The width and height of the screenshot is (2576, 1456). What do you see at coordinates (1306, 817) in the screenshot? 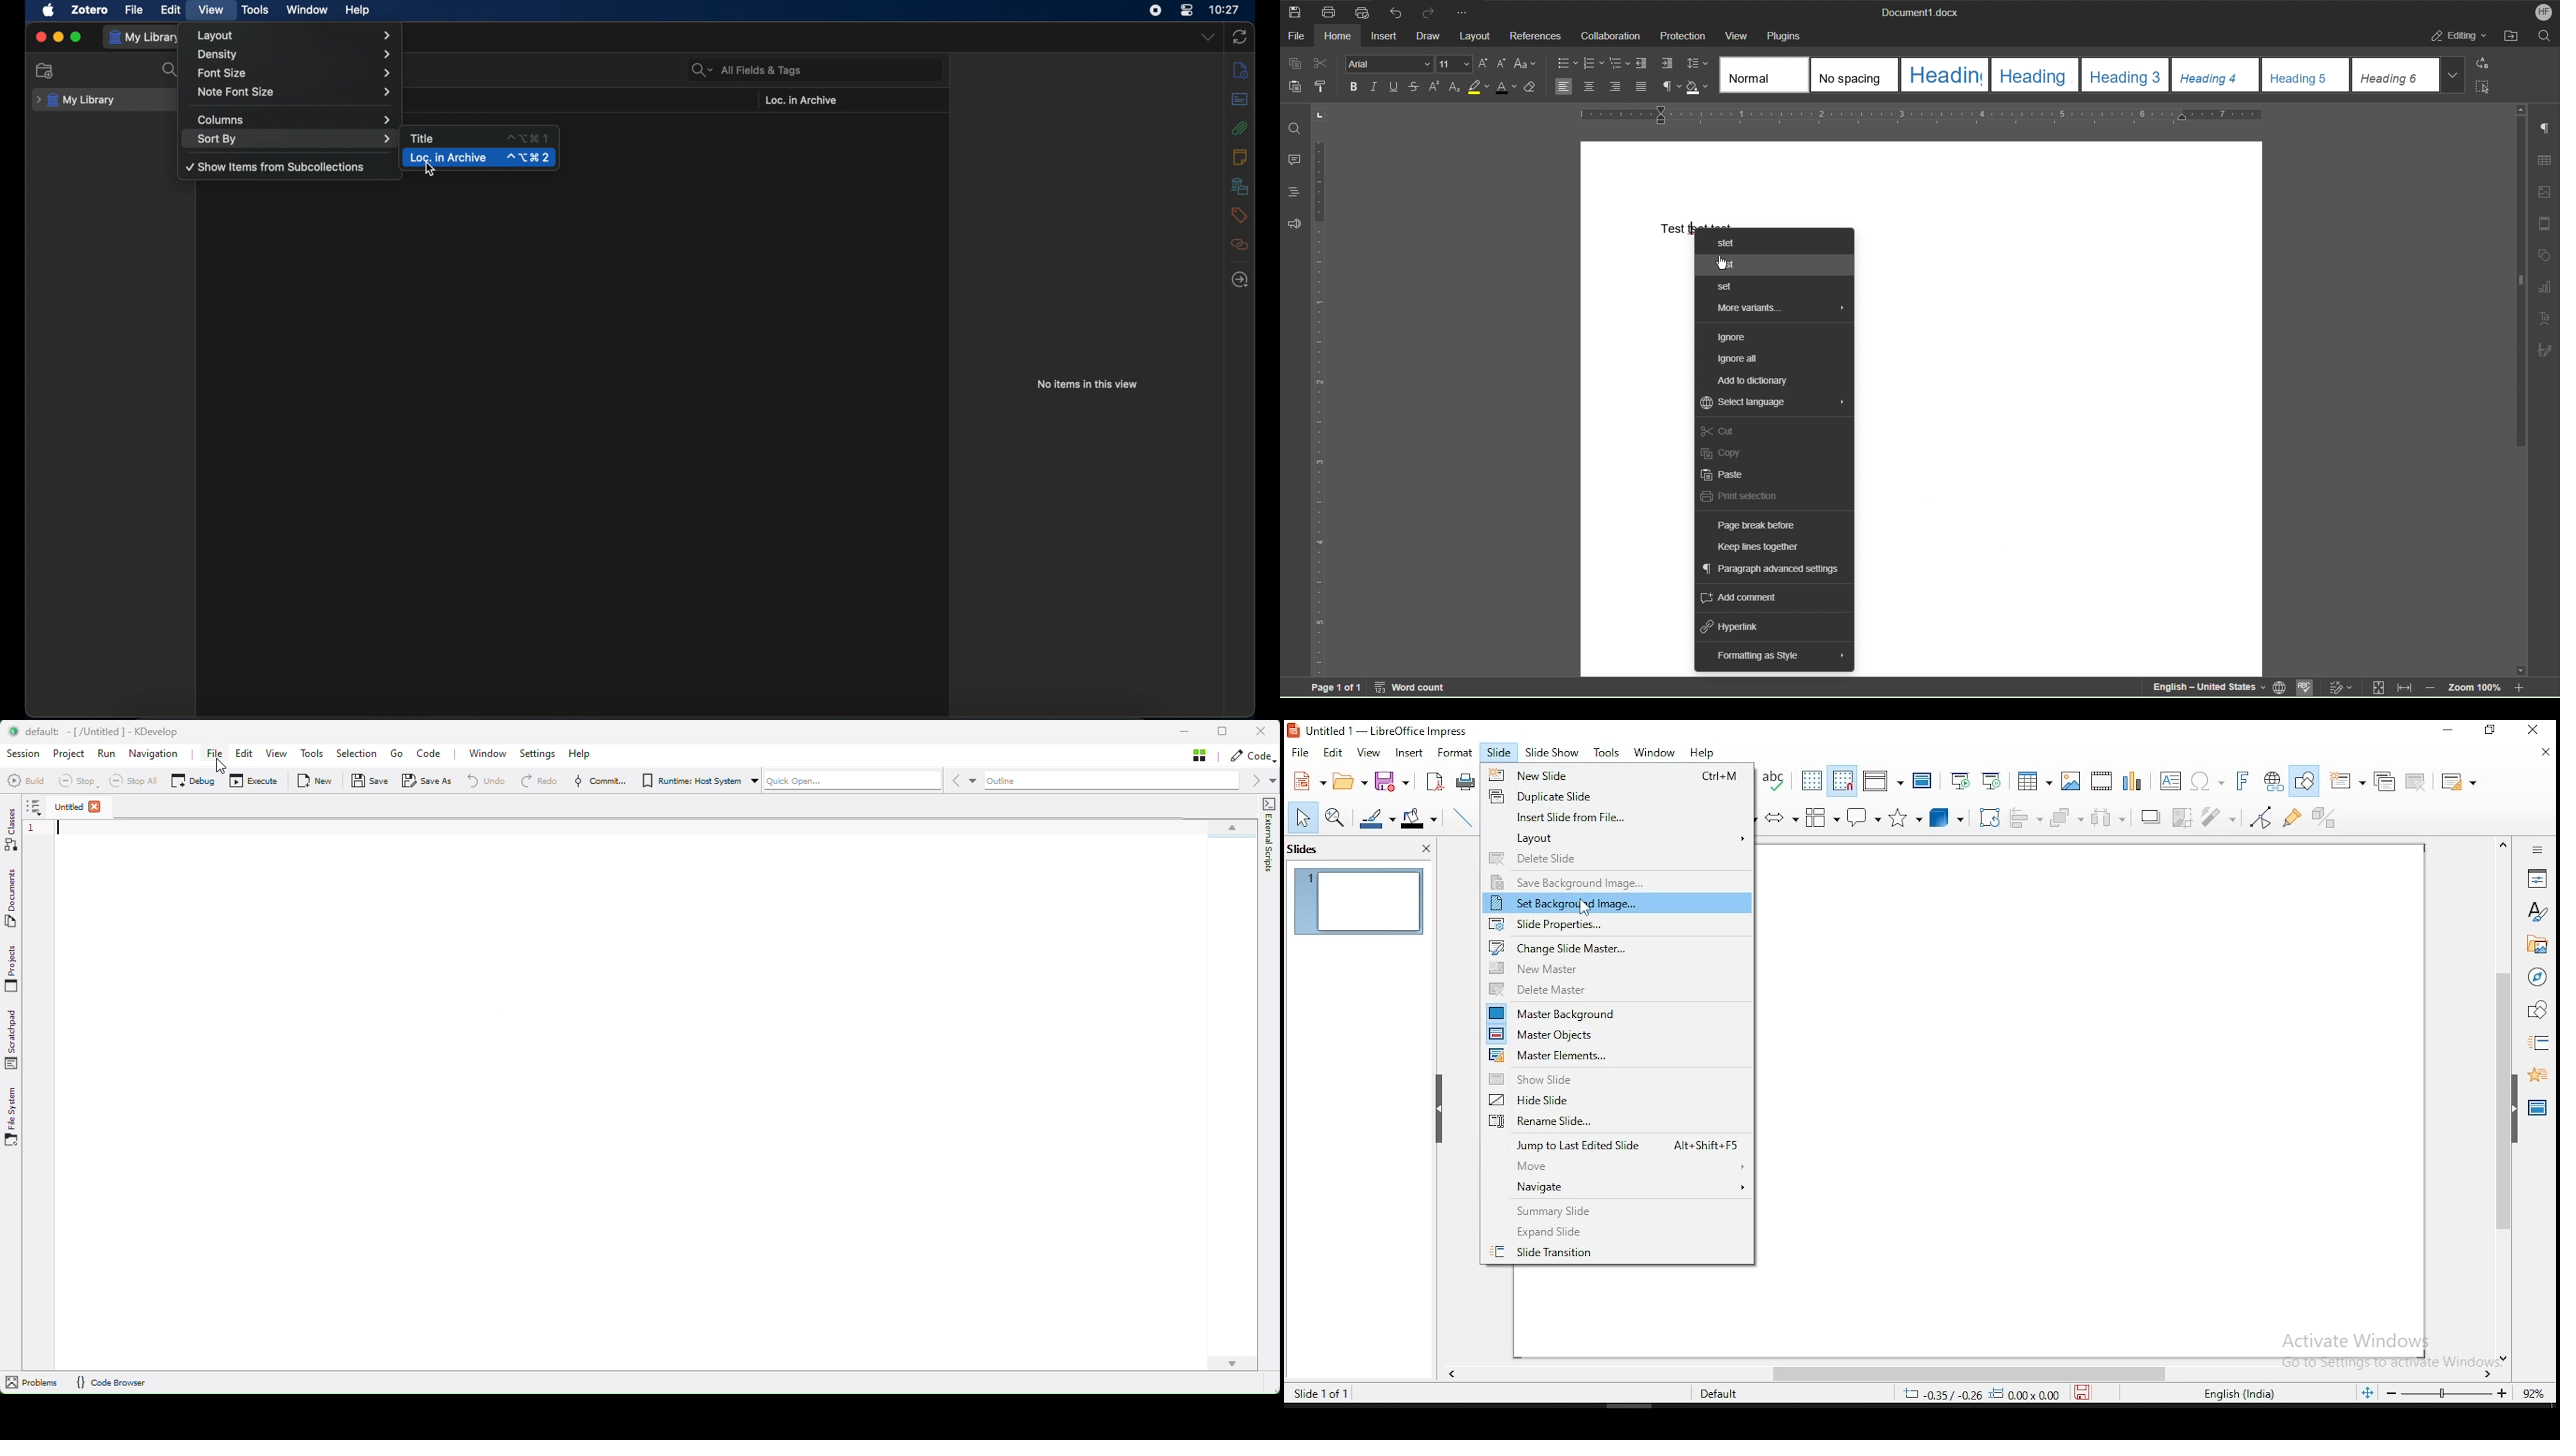
I see `select tool` at bounding box center [1306, 817].